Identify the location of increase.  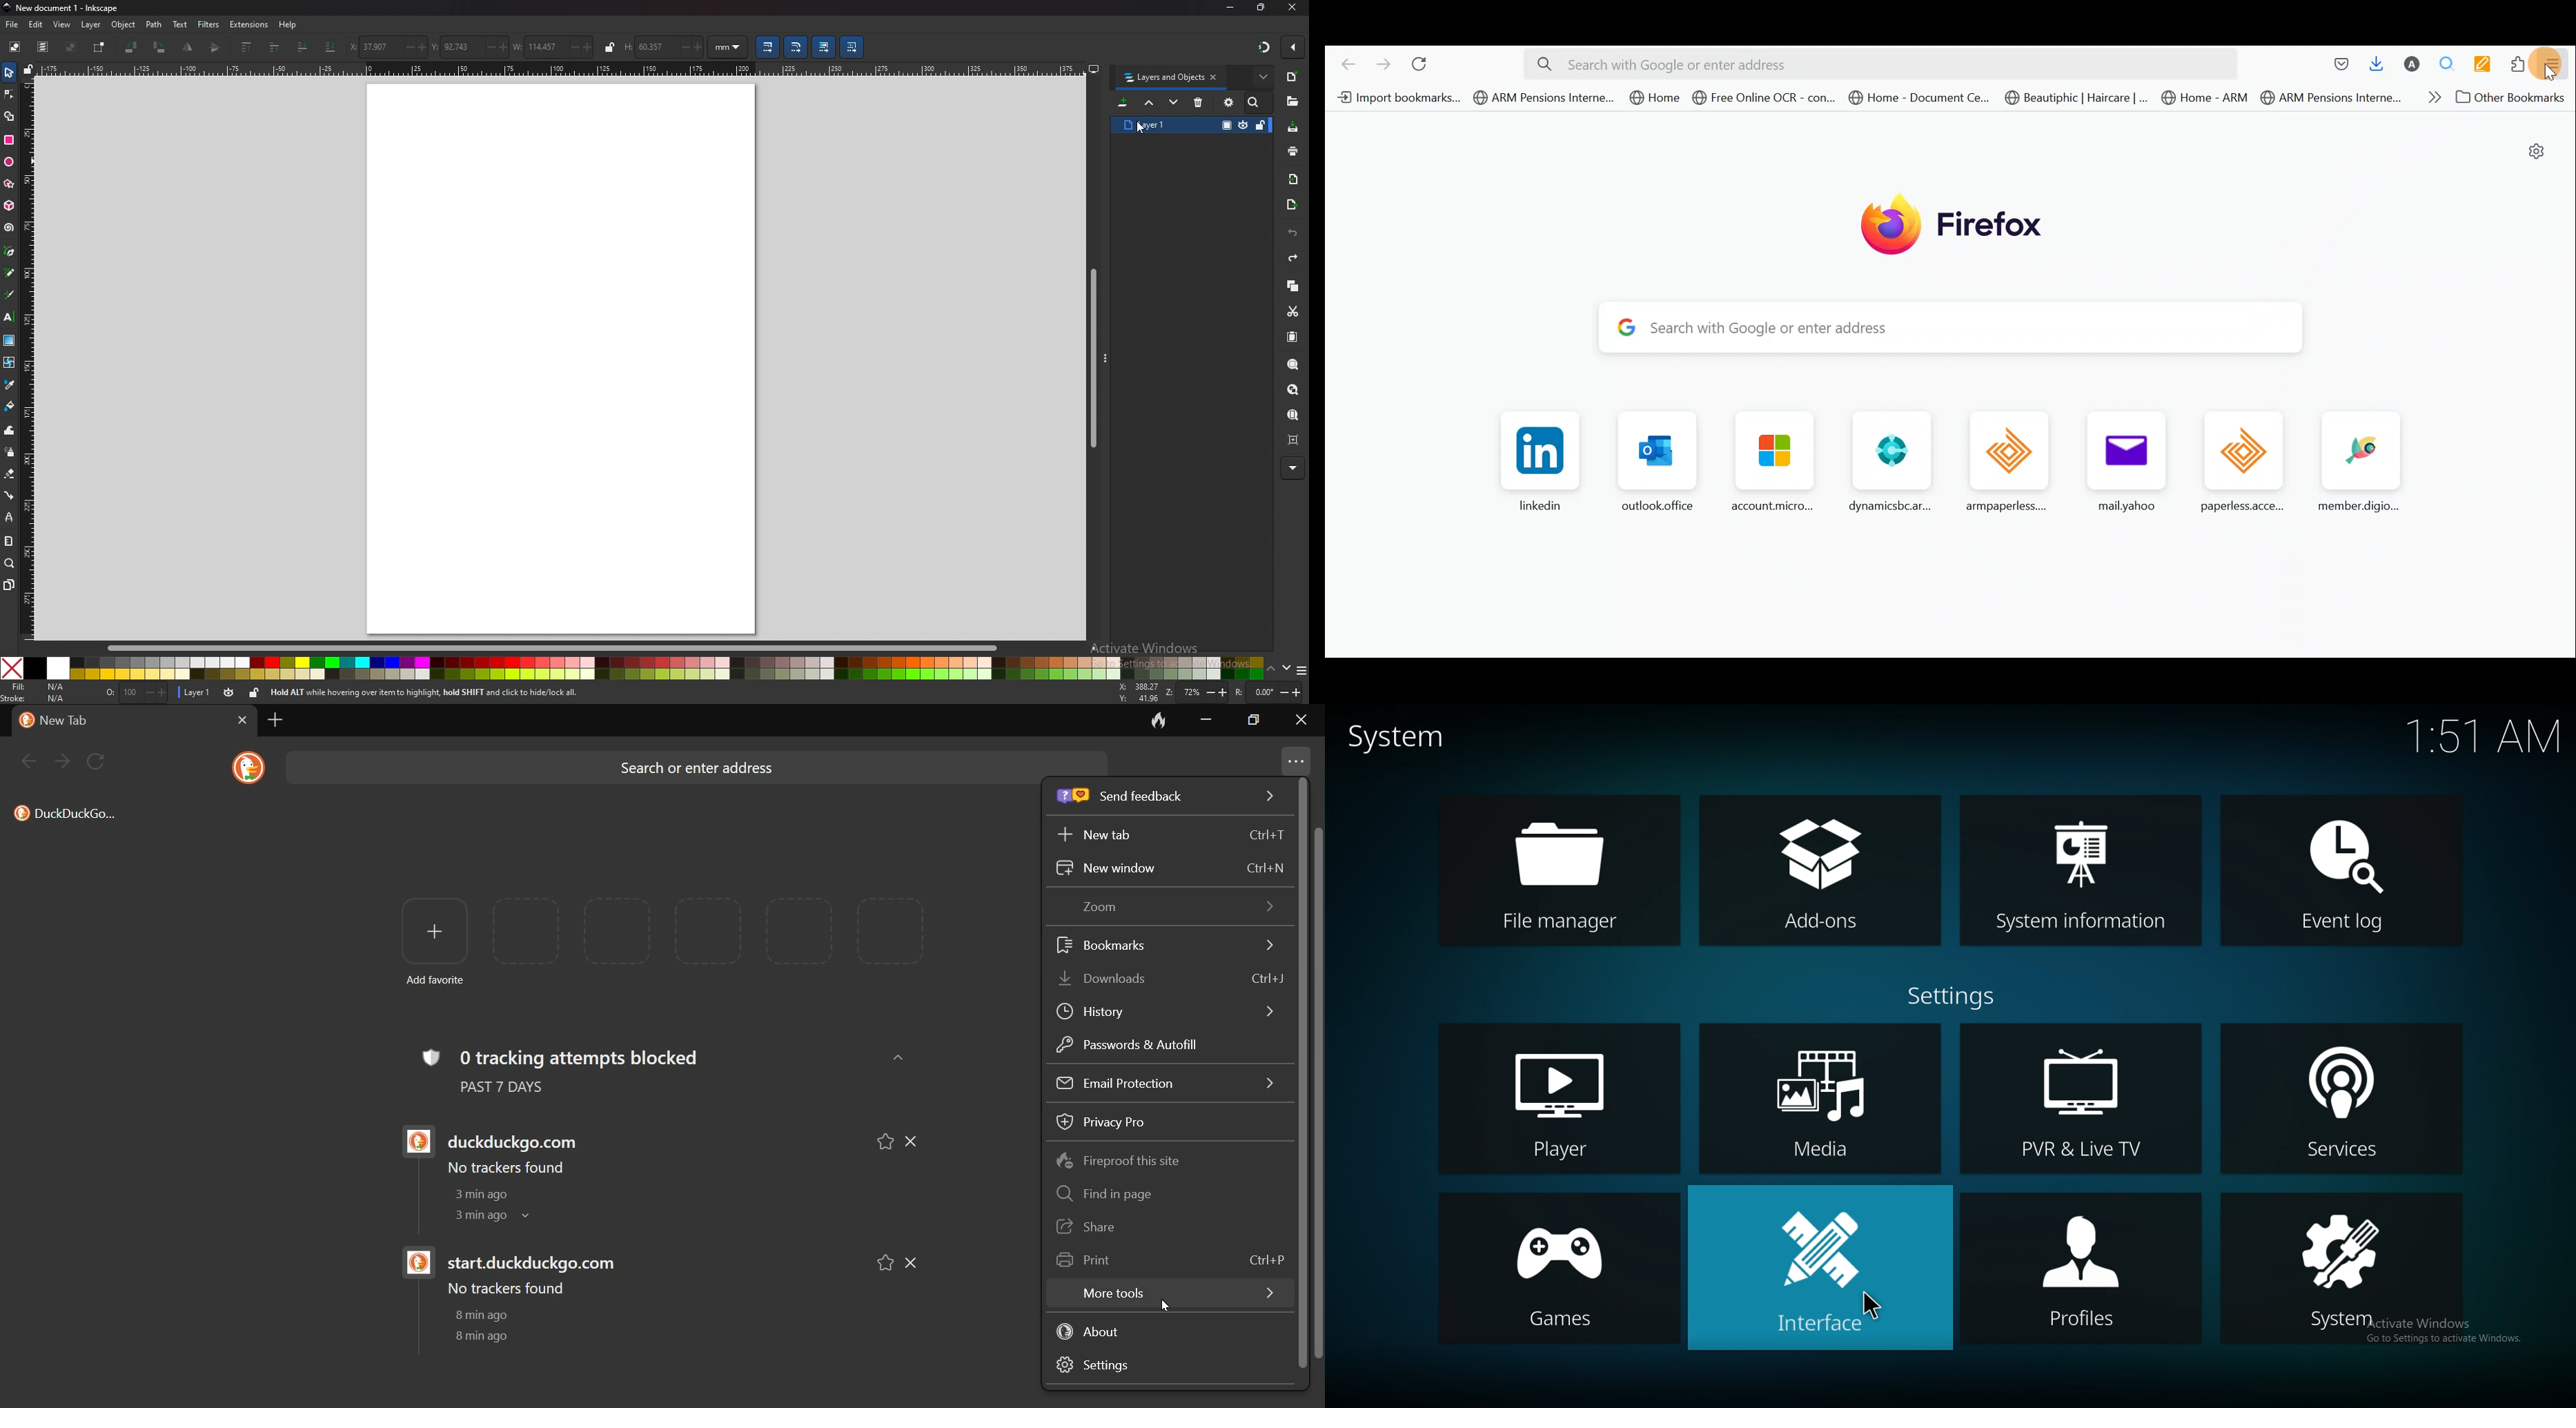
(589, 48).